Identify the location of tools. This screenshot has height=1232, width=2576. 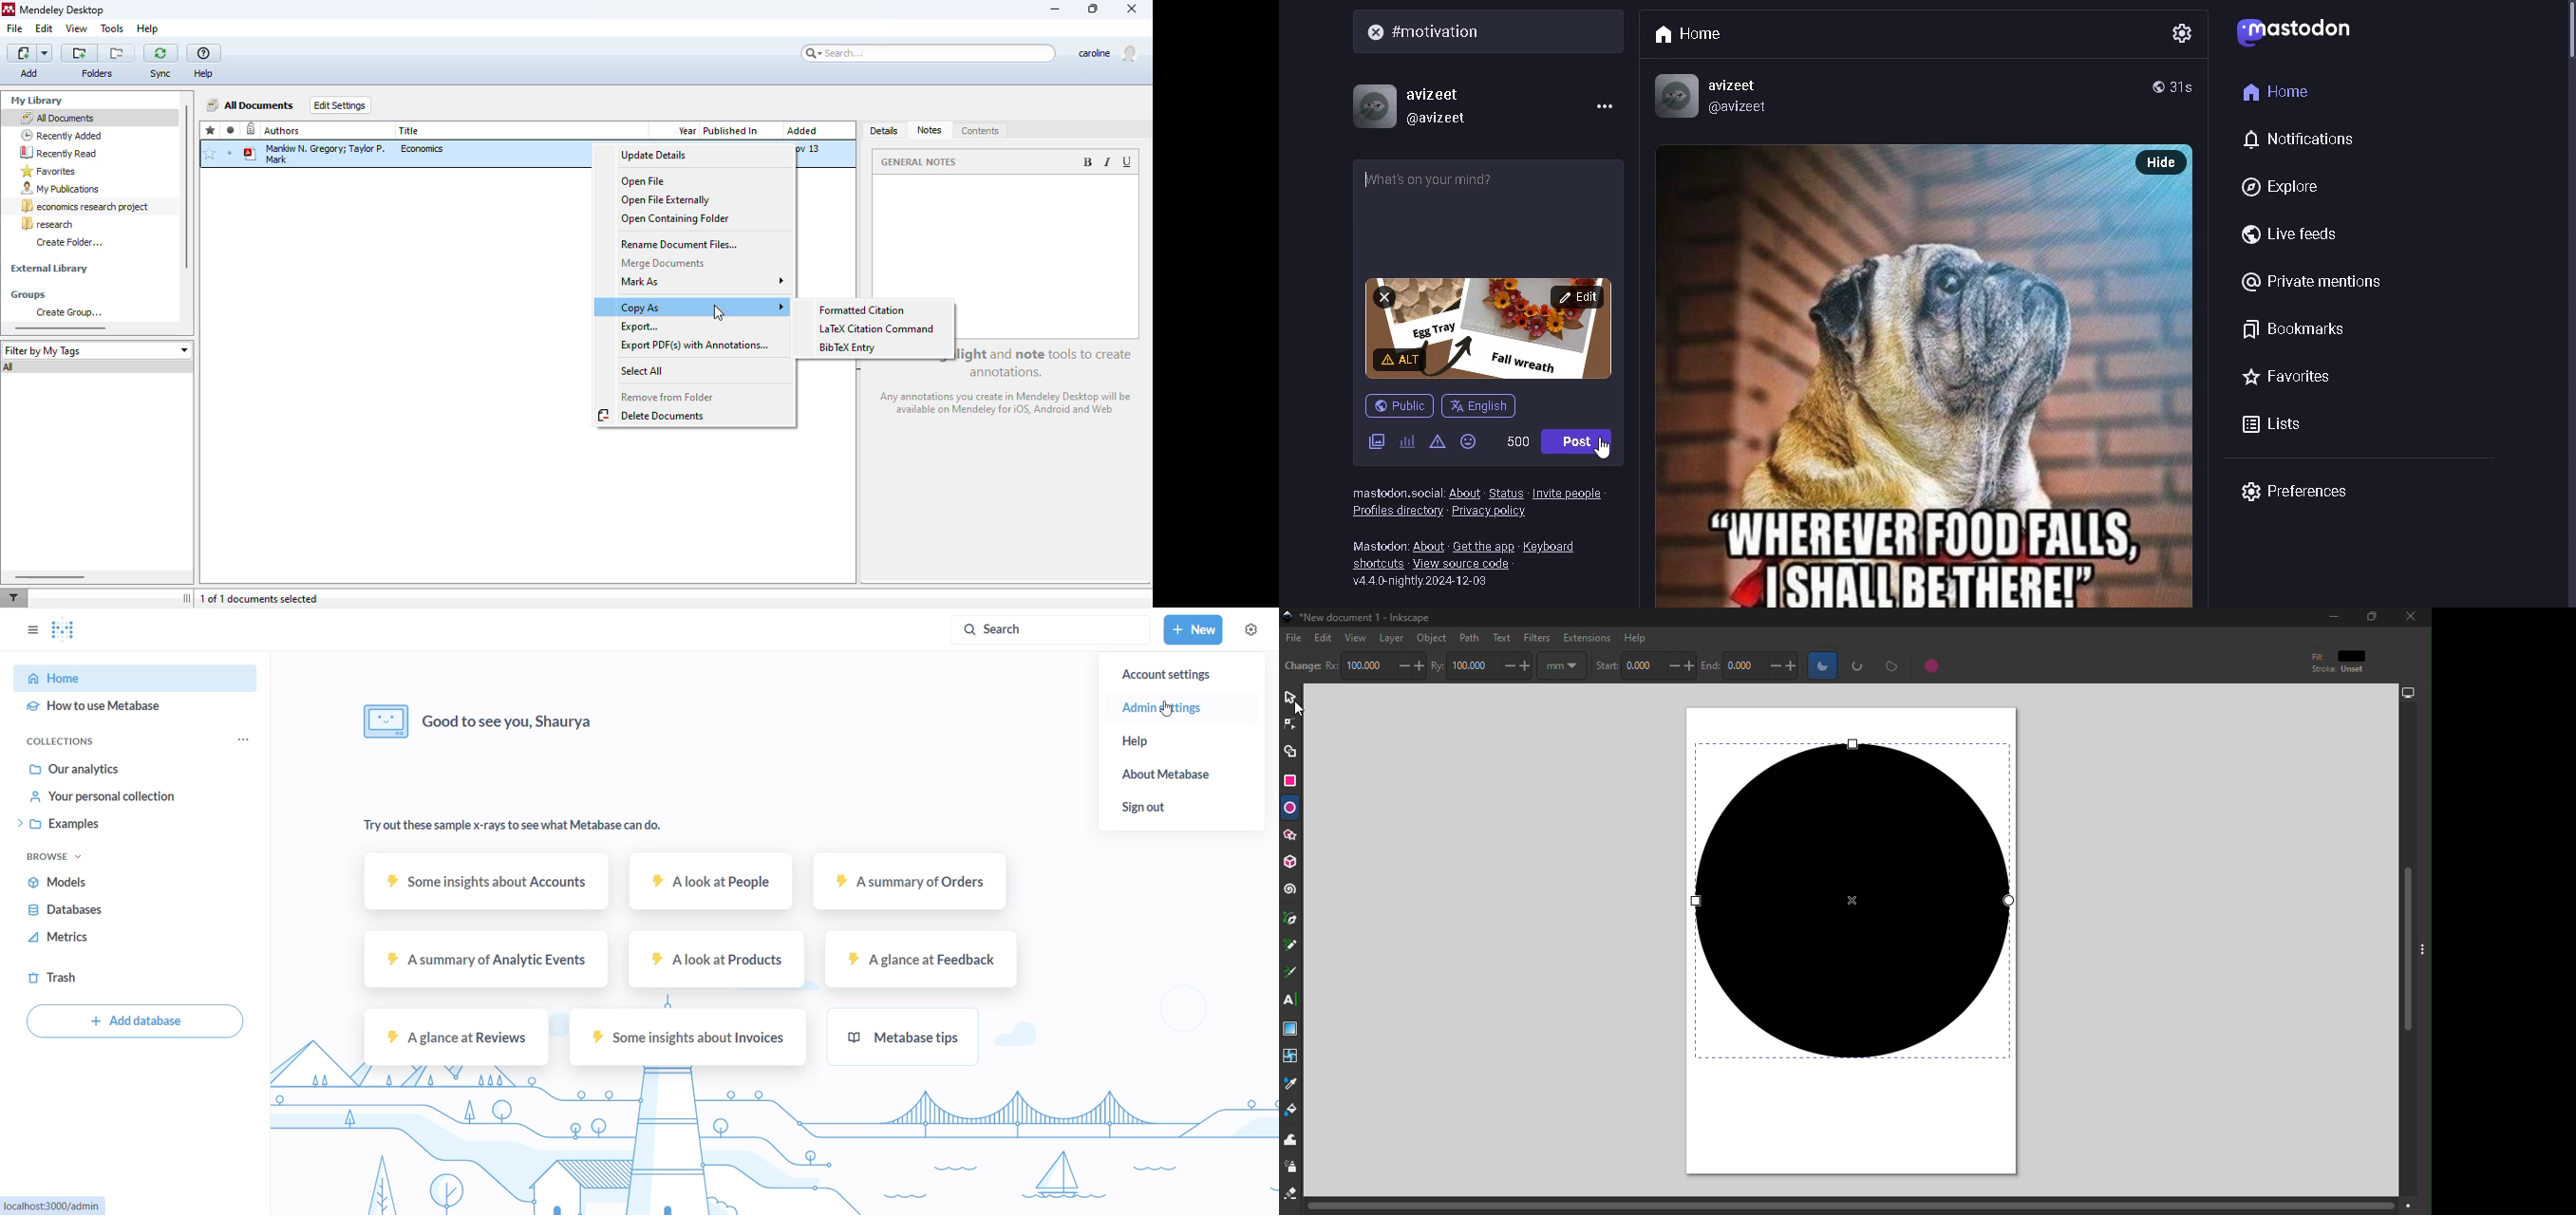
(112, 30).